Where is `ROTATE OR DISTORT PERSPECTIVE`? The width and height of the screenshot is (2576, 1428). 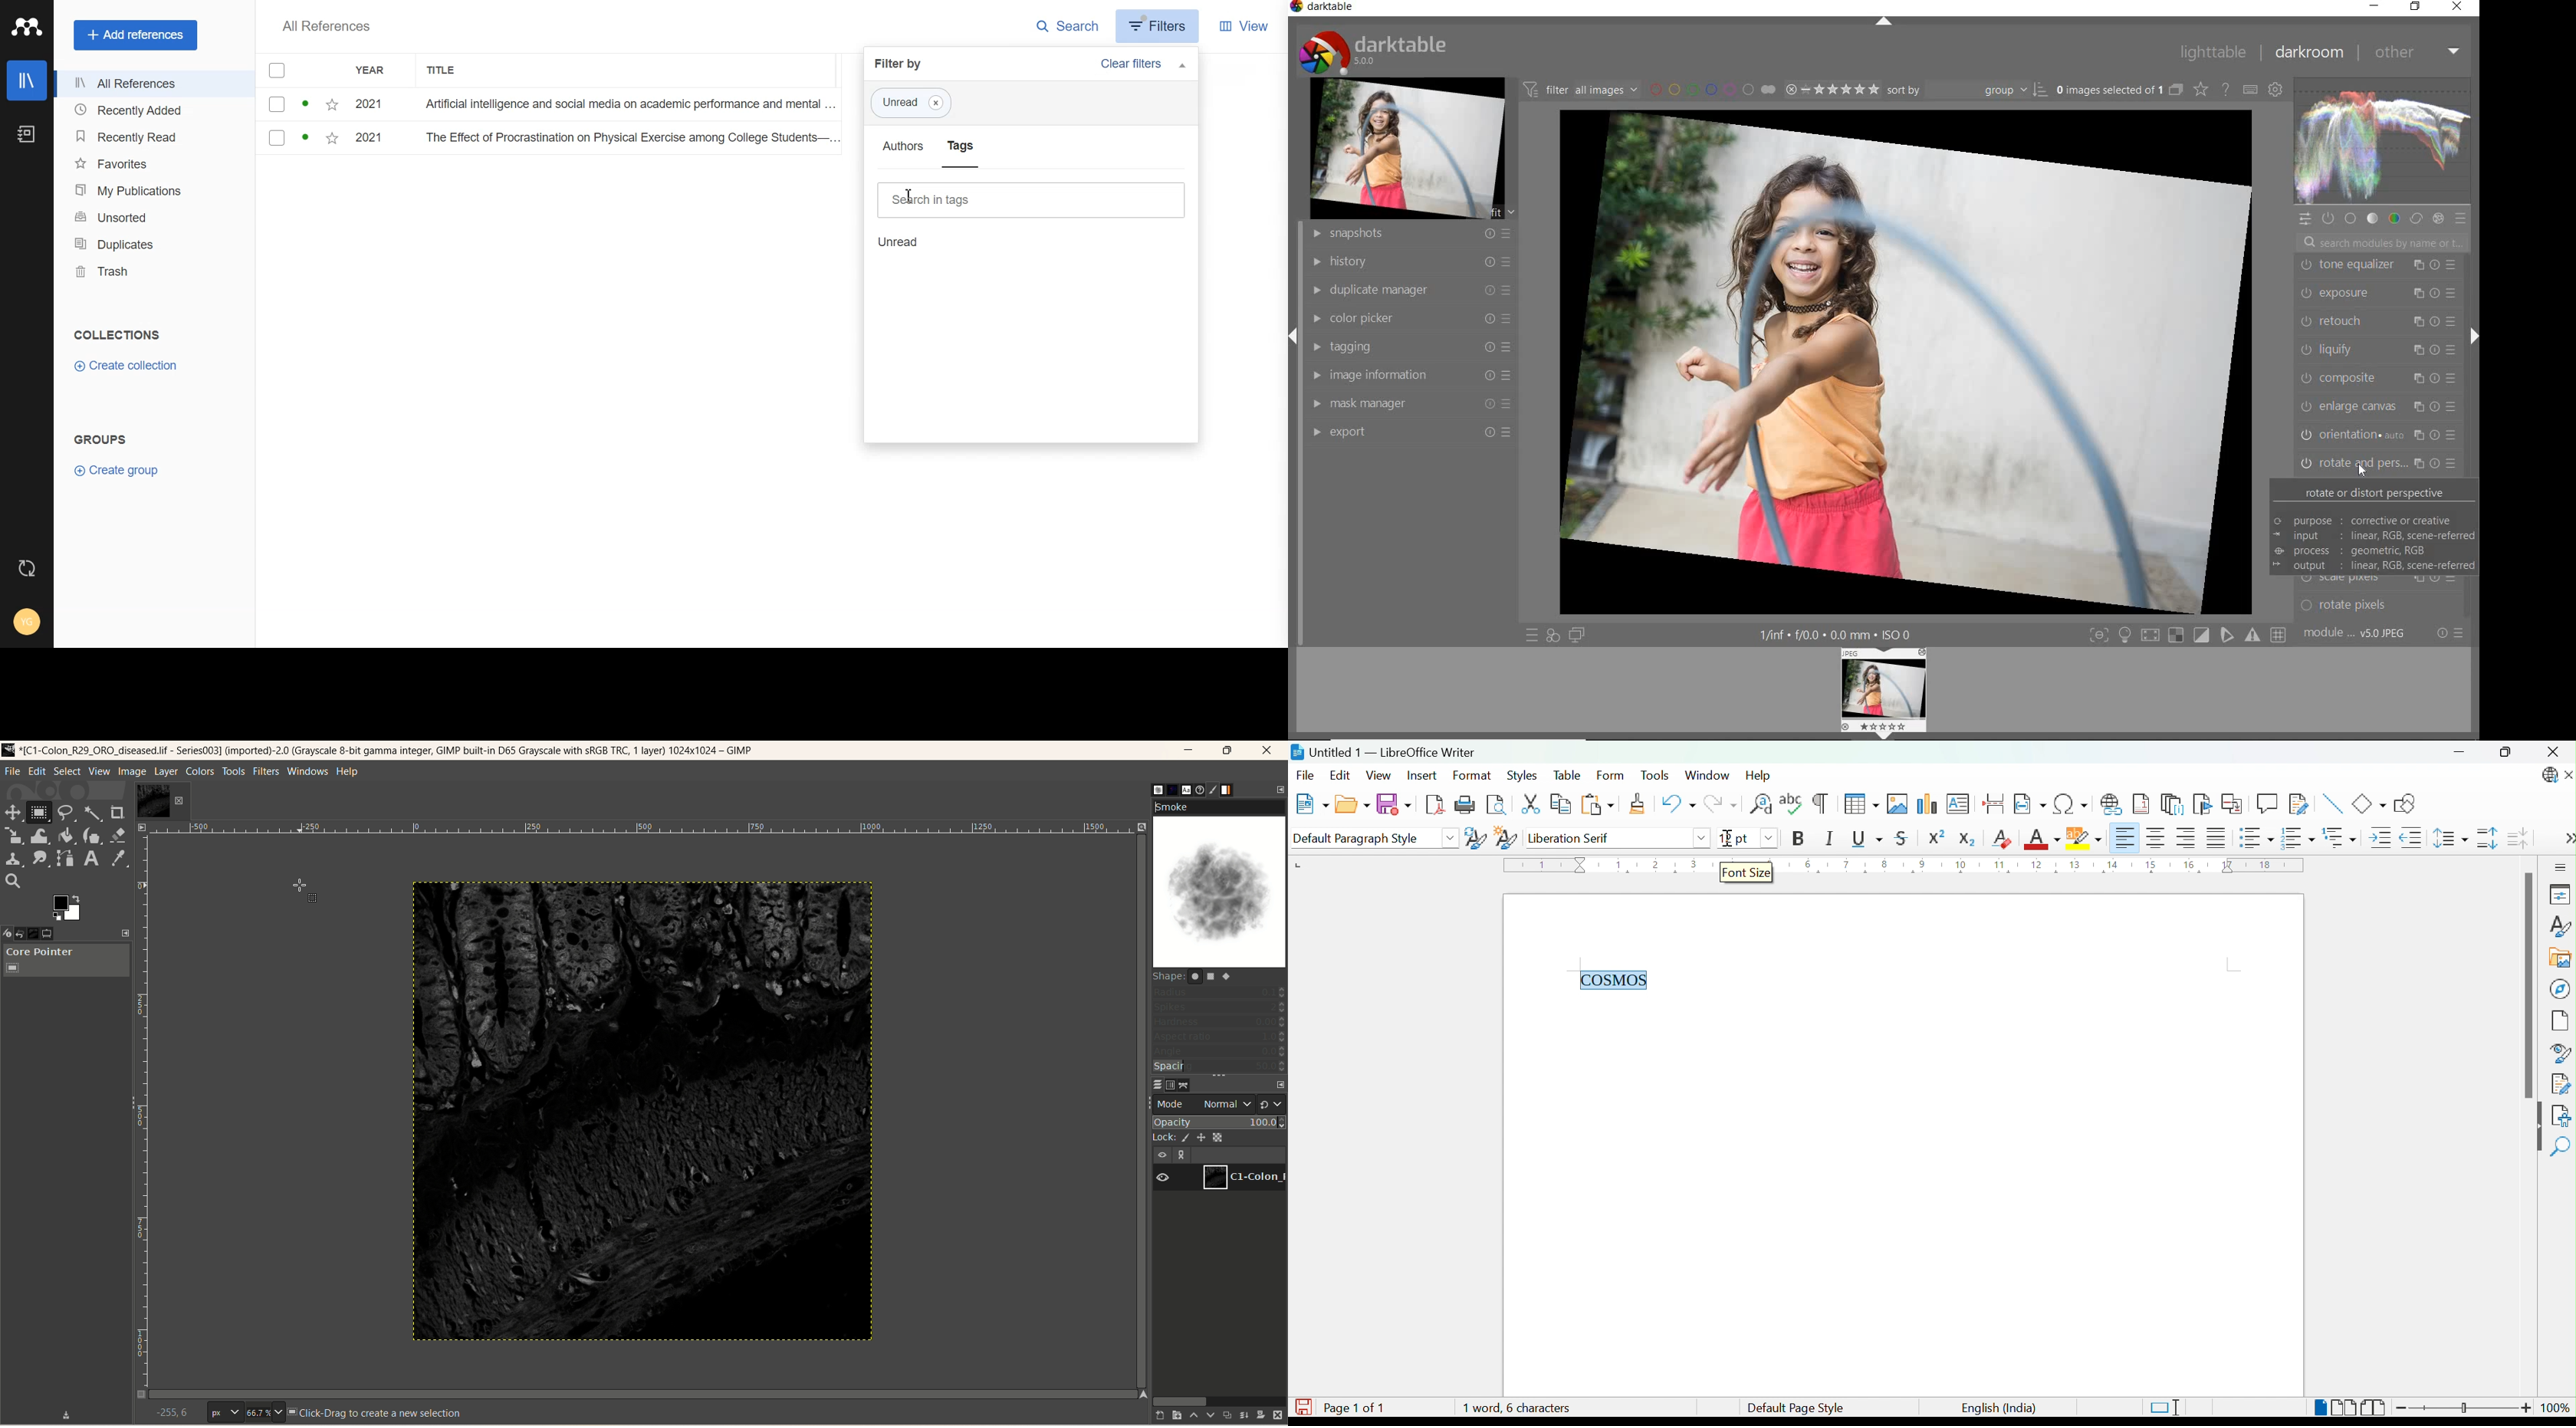
ROTATE OR DISTORT PERSPECTIVE is located at coordinates (2374, 526).